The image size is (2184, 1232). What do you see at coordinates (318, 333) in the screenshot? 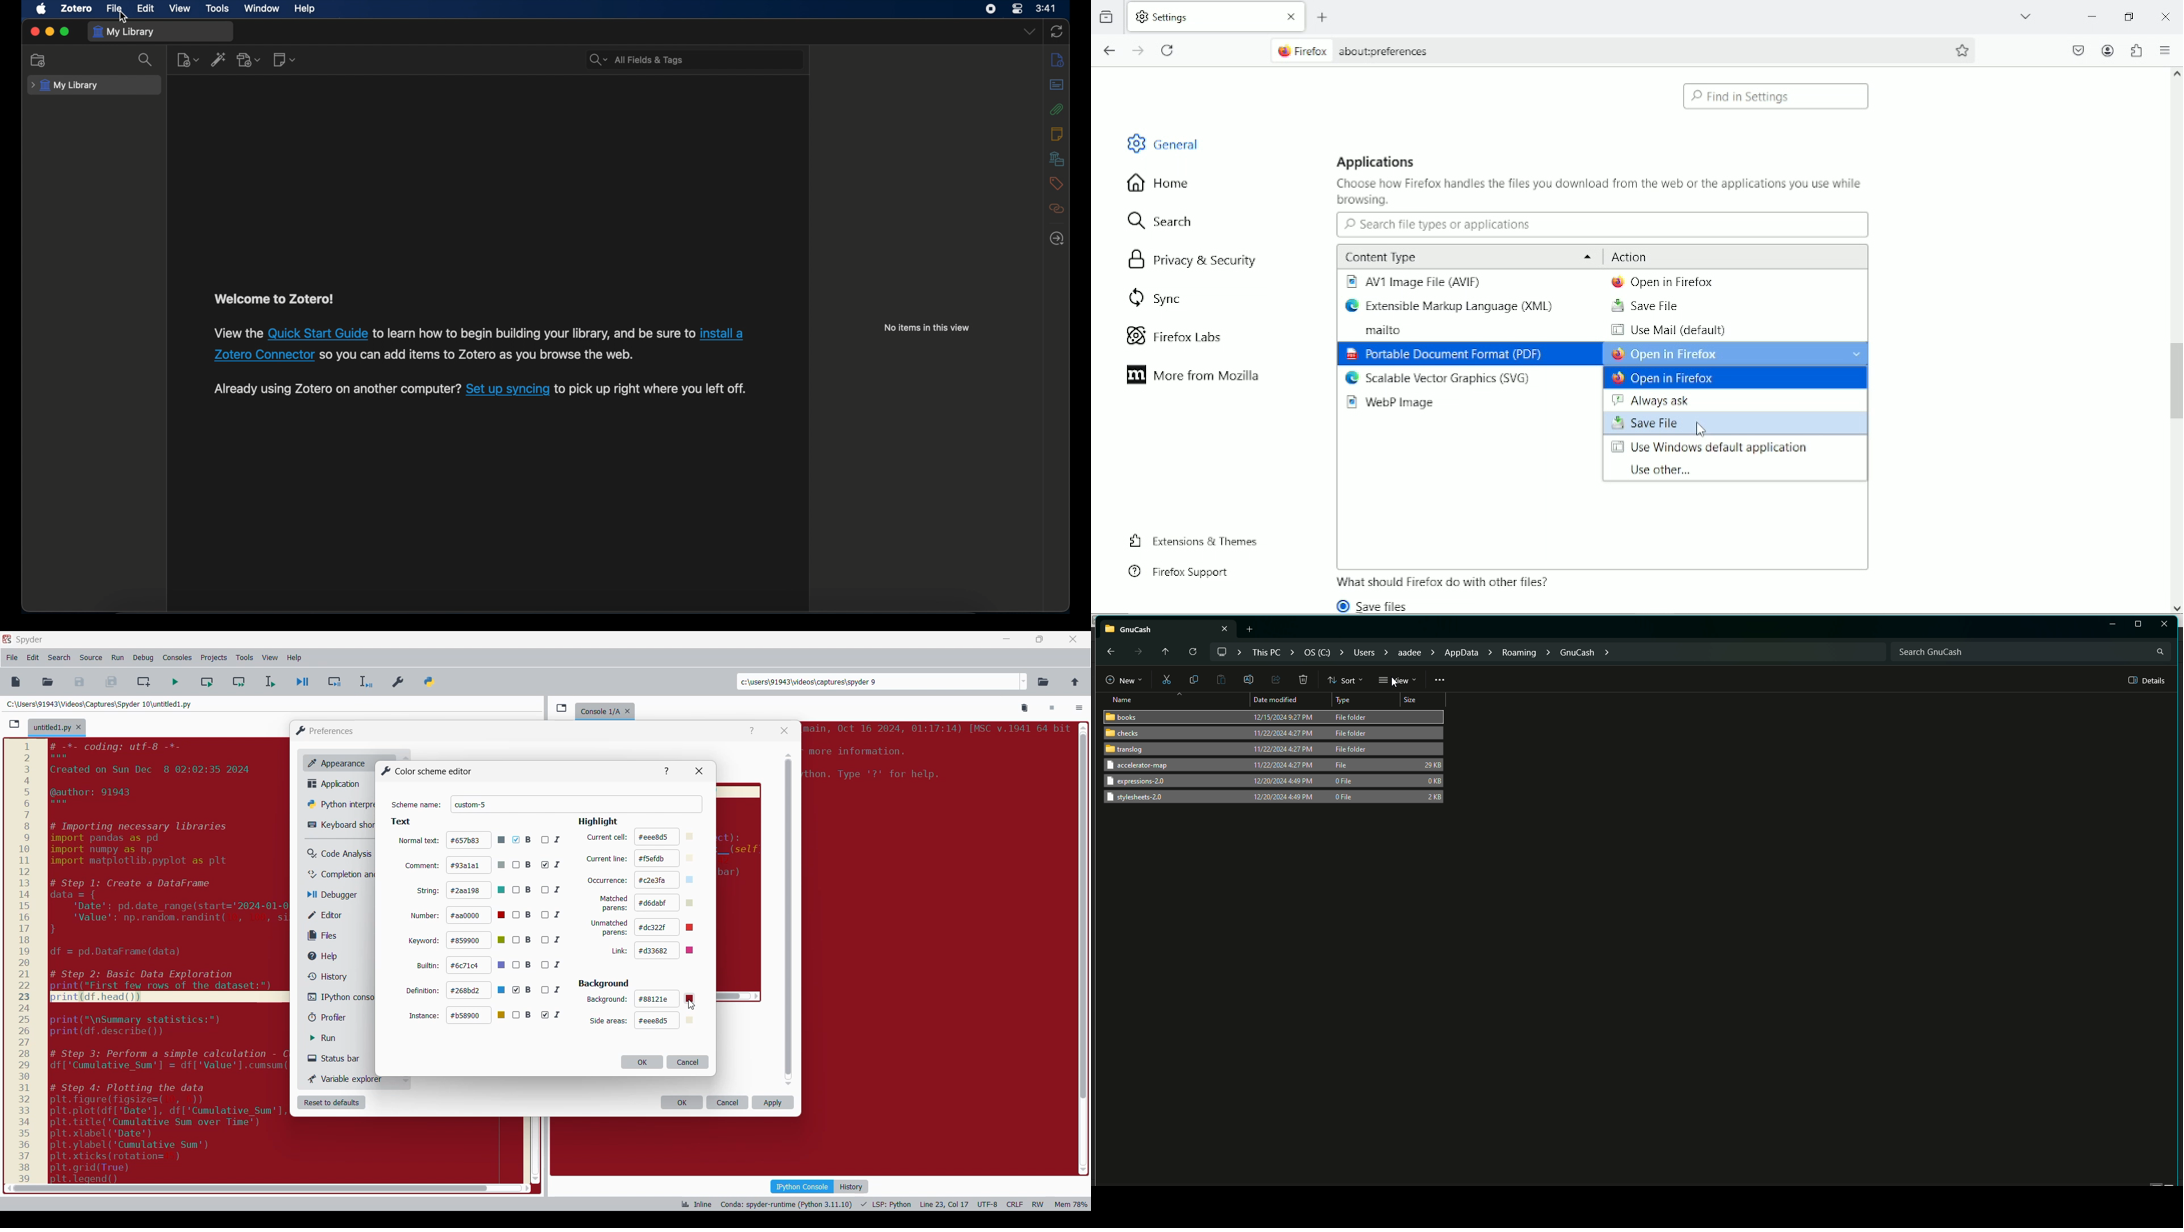
I see `link` at bounding box center [318, 333].